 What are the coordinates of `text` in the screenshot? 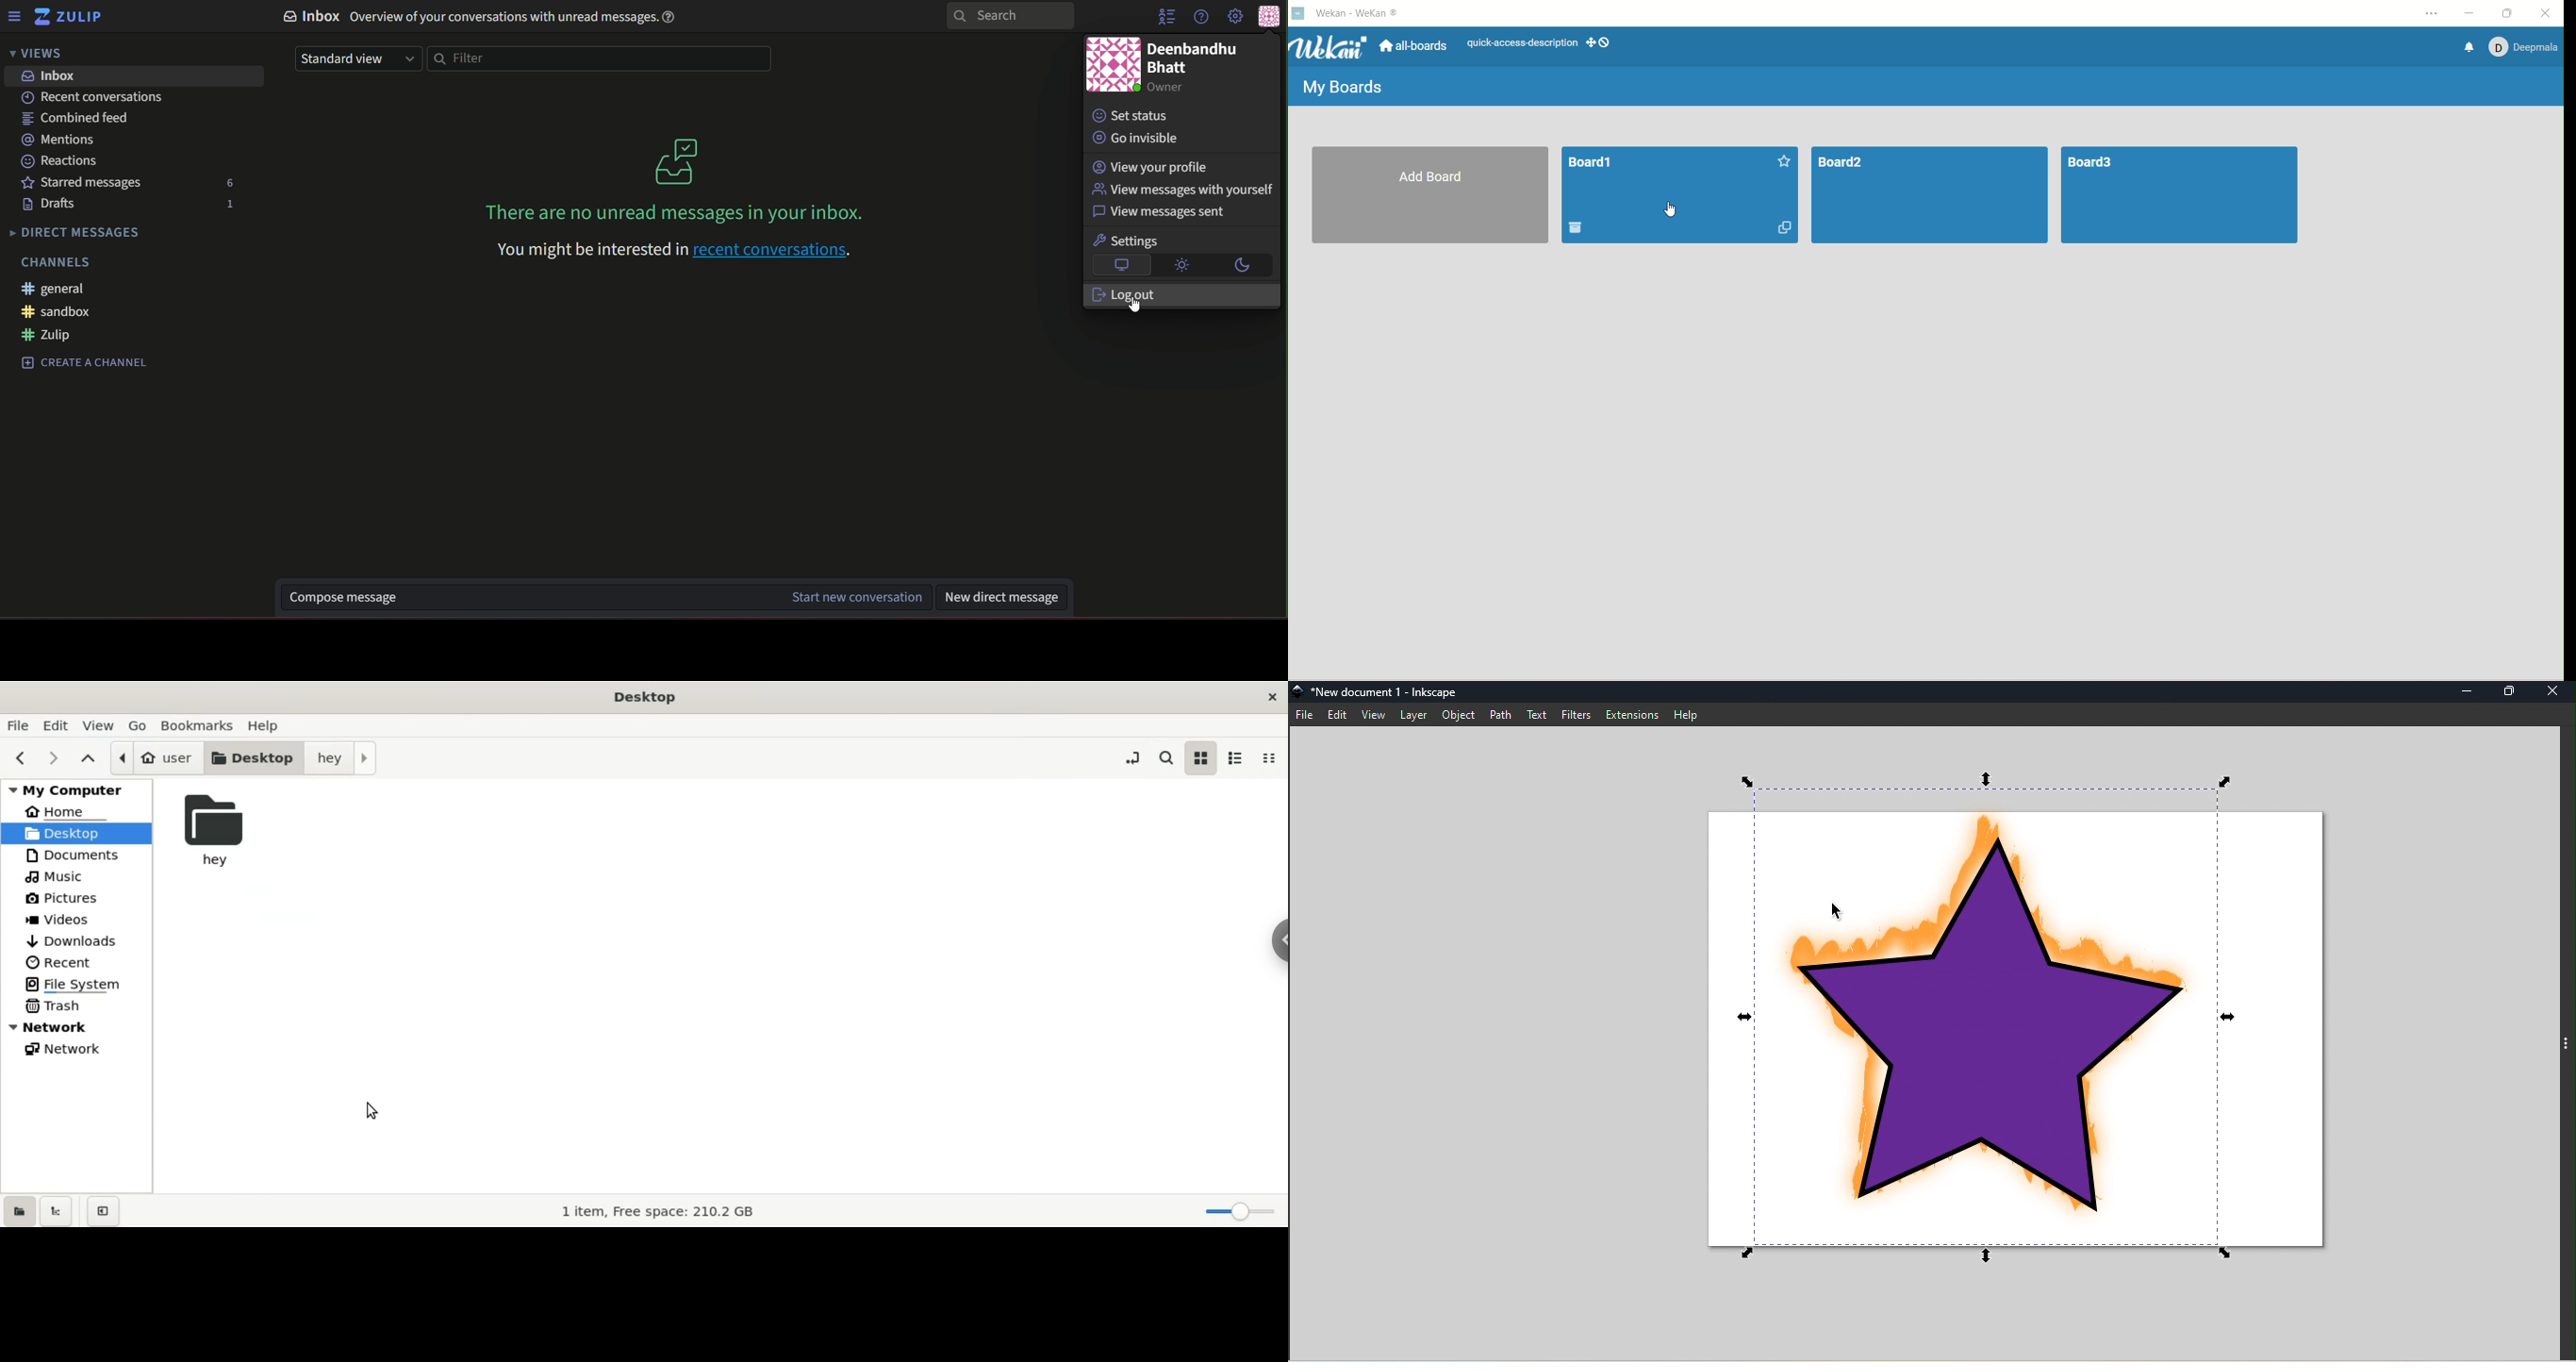 It's located at (88, 364).